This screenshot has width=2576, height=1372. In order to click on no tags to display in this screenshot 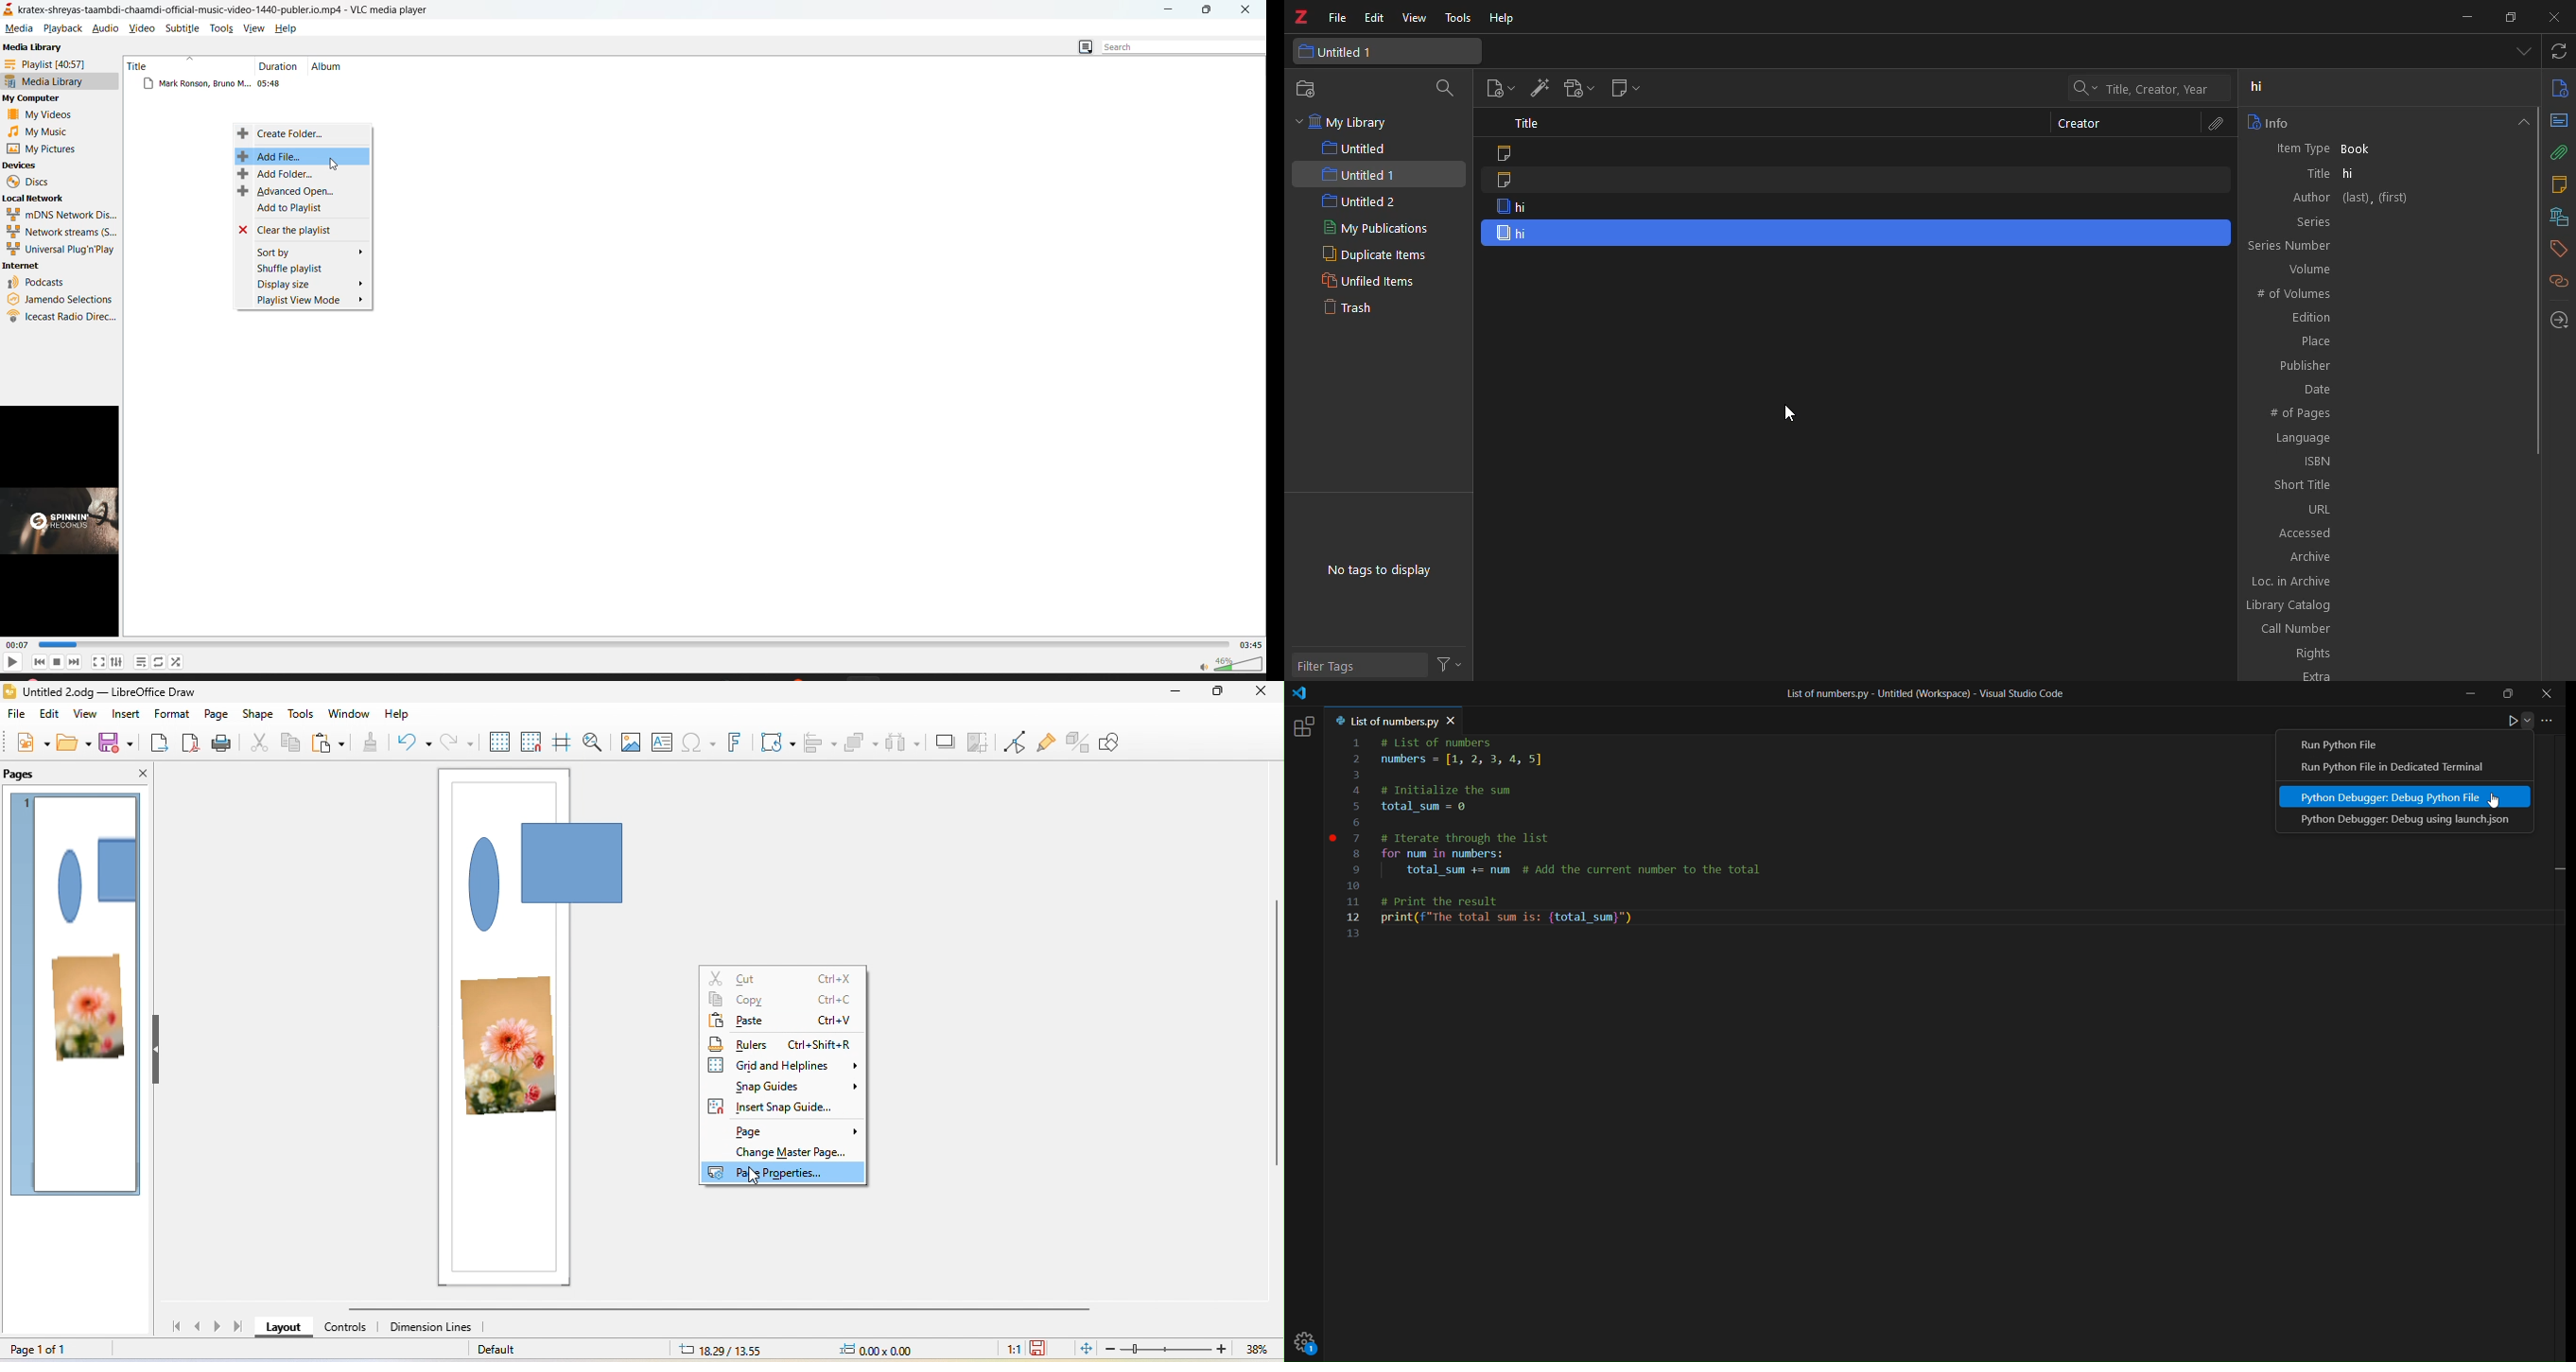, I will do `click(1379, 569)`.